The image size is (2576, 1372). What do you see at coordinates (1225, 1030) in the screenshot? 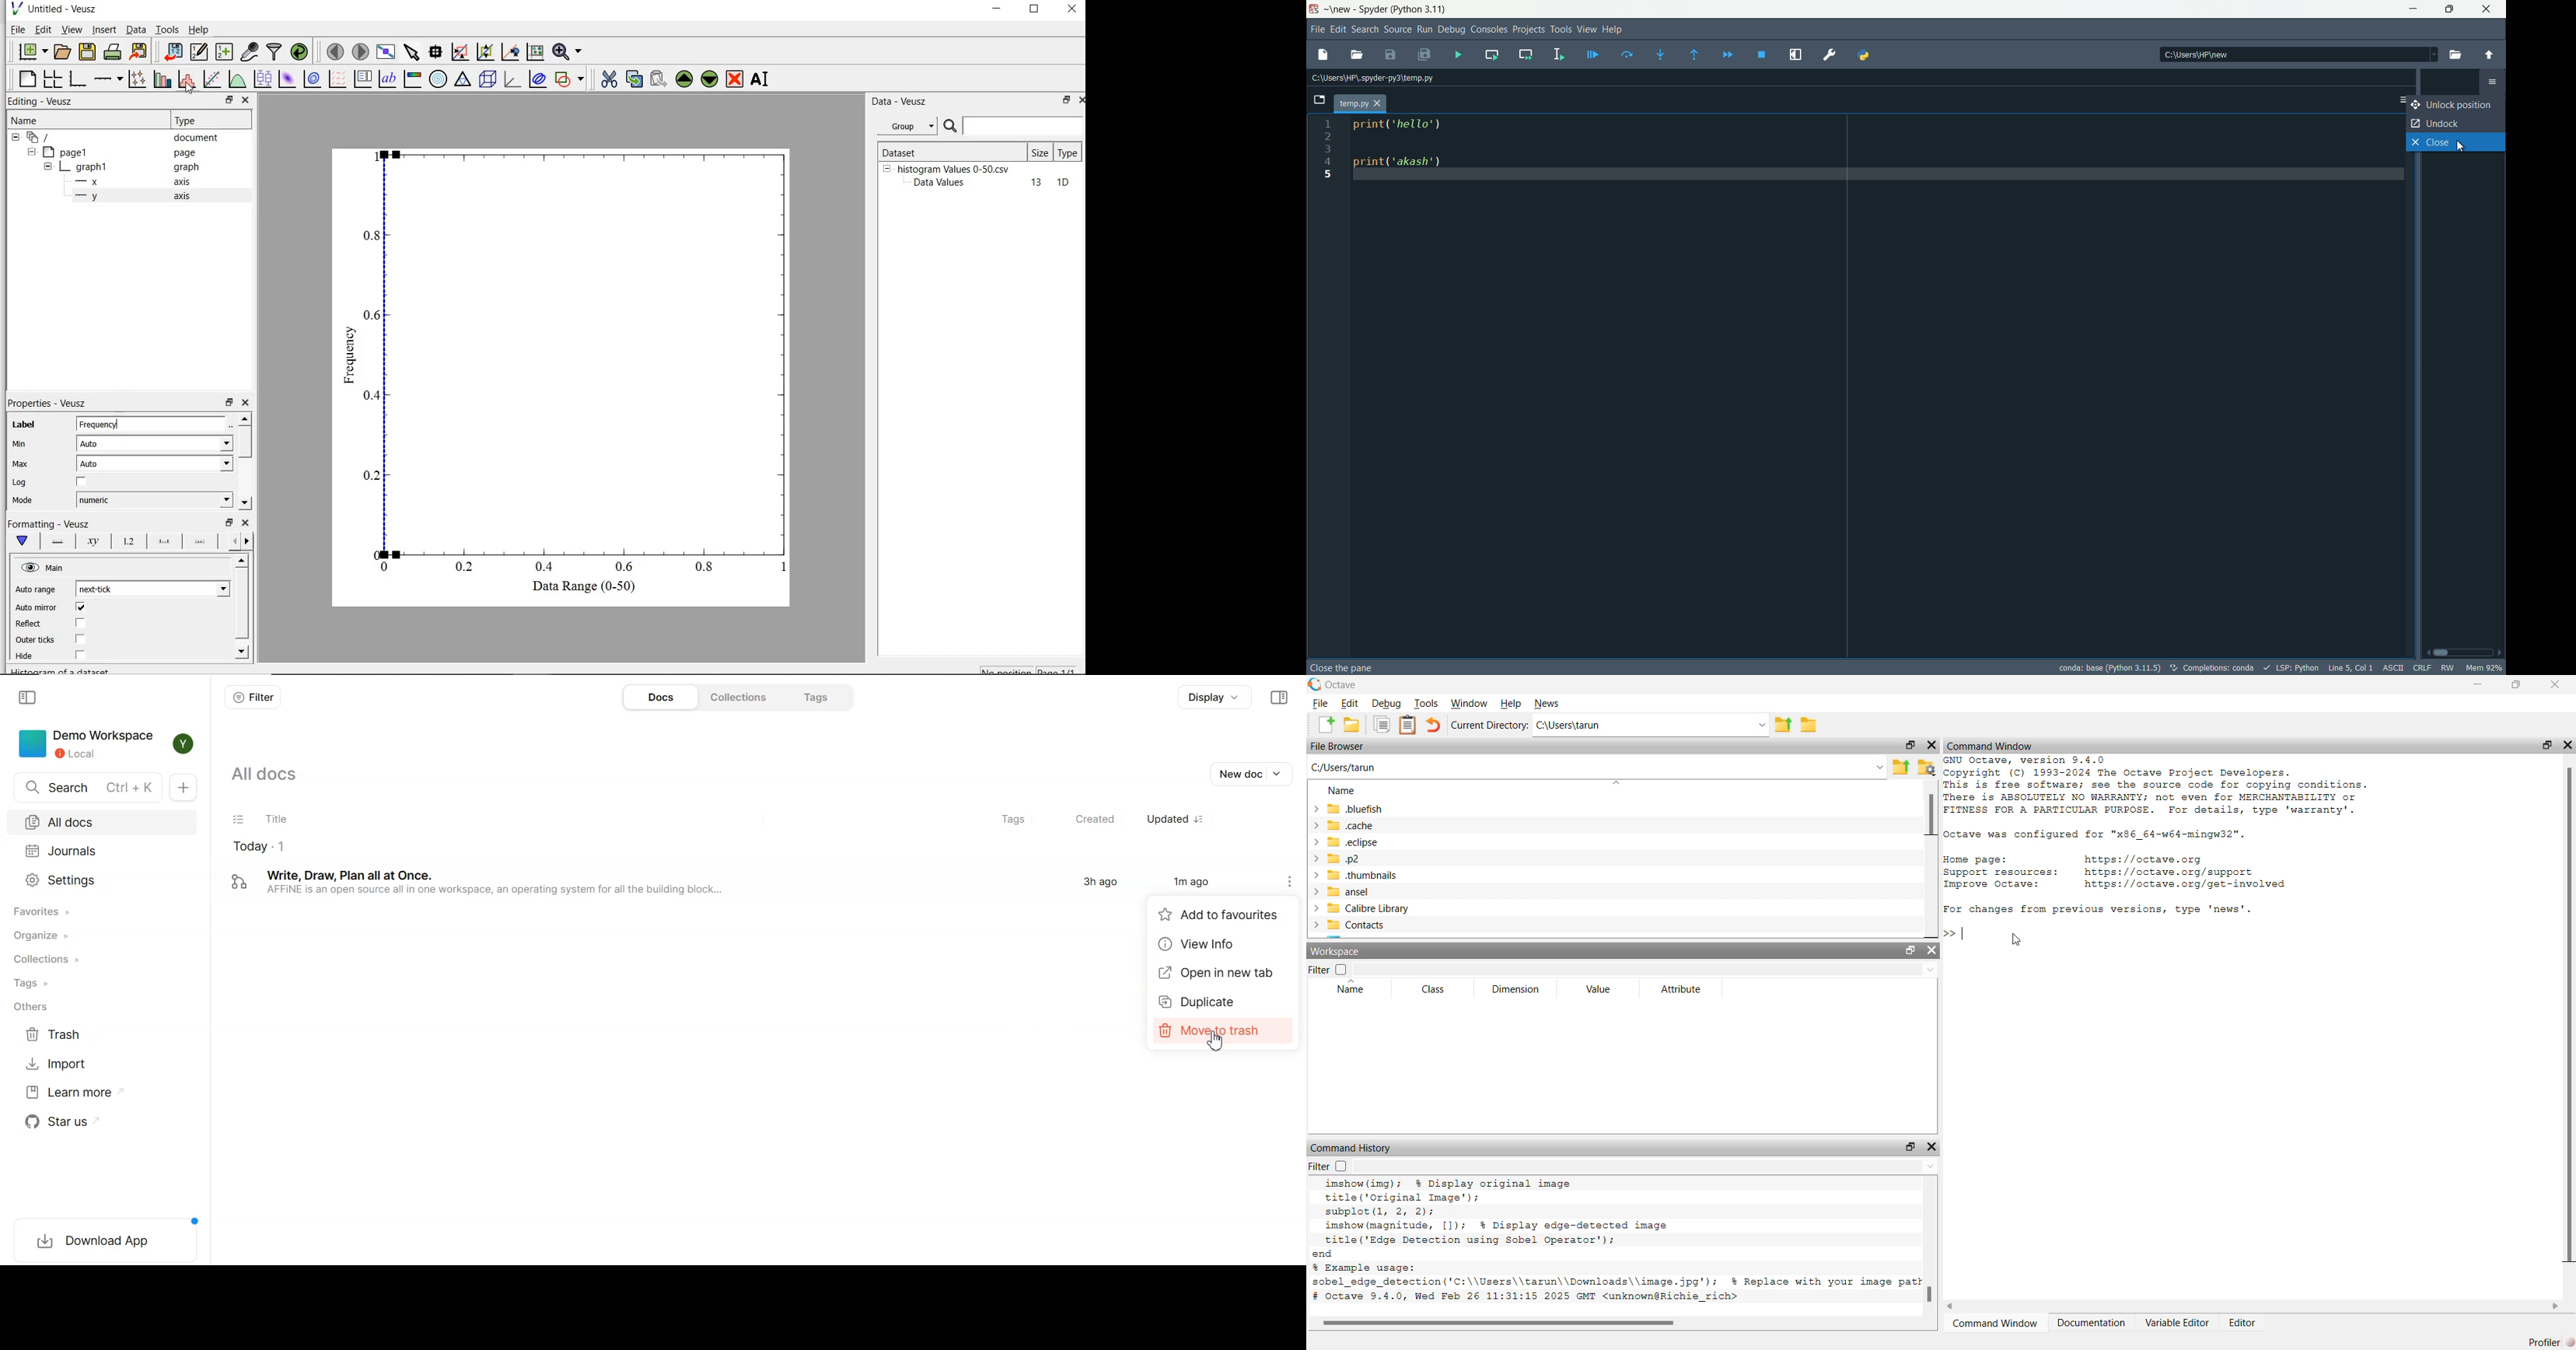
I see `Move to trash` at bounding box center [1225, 1030].